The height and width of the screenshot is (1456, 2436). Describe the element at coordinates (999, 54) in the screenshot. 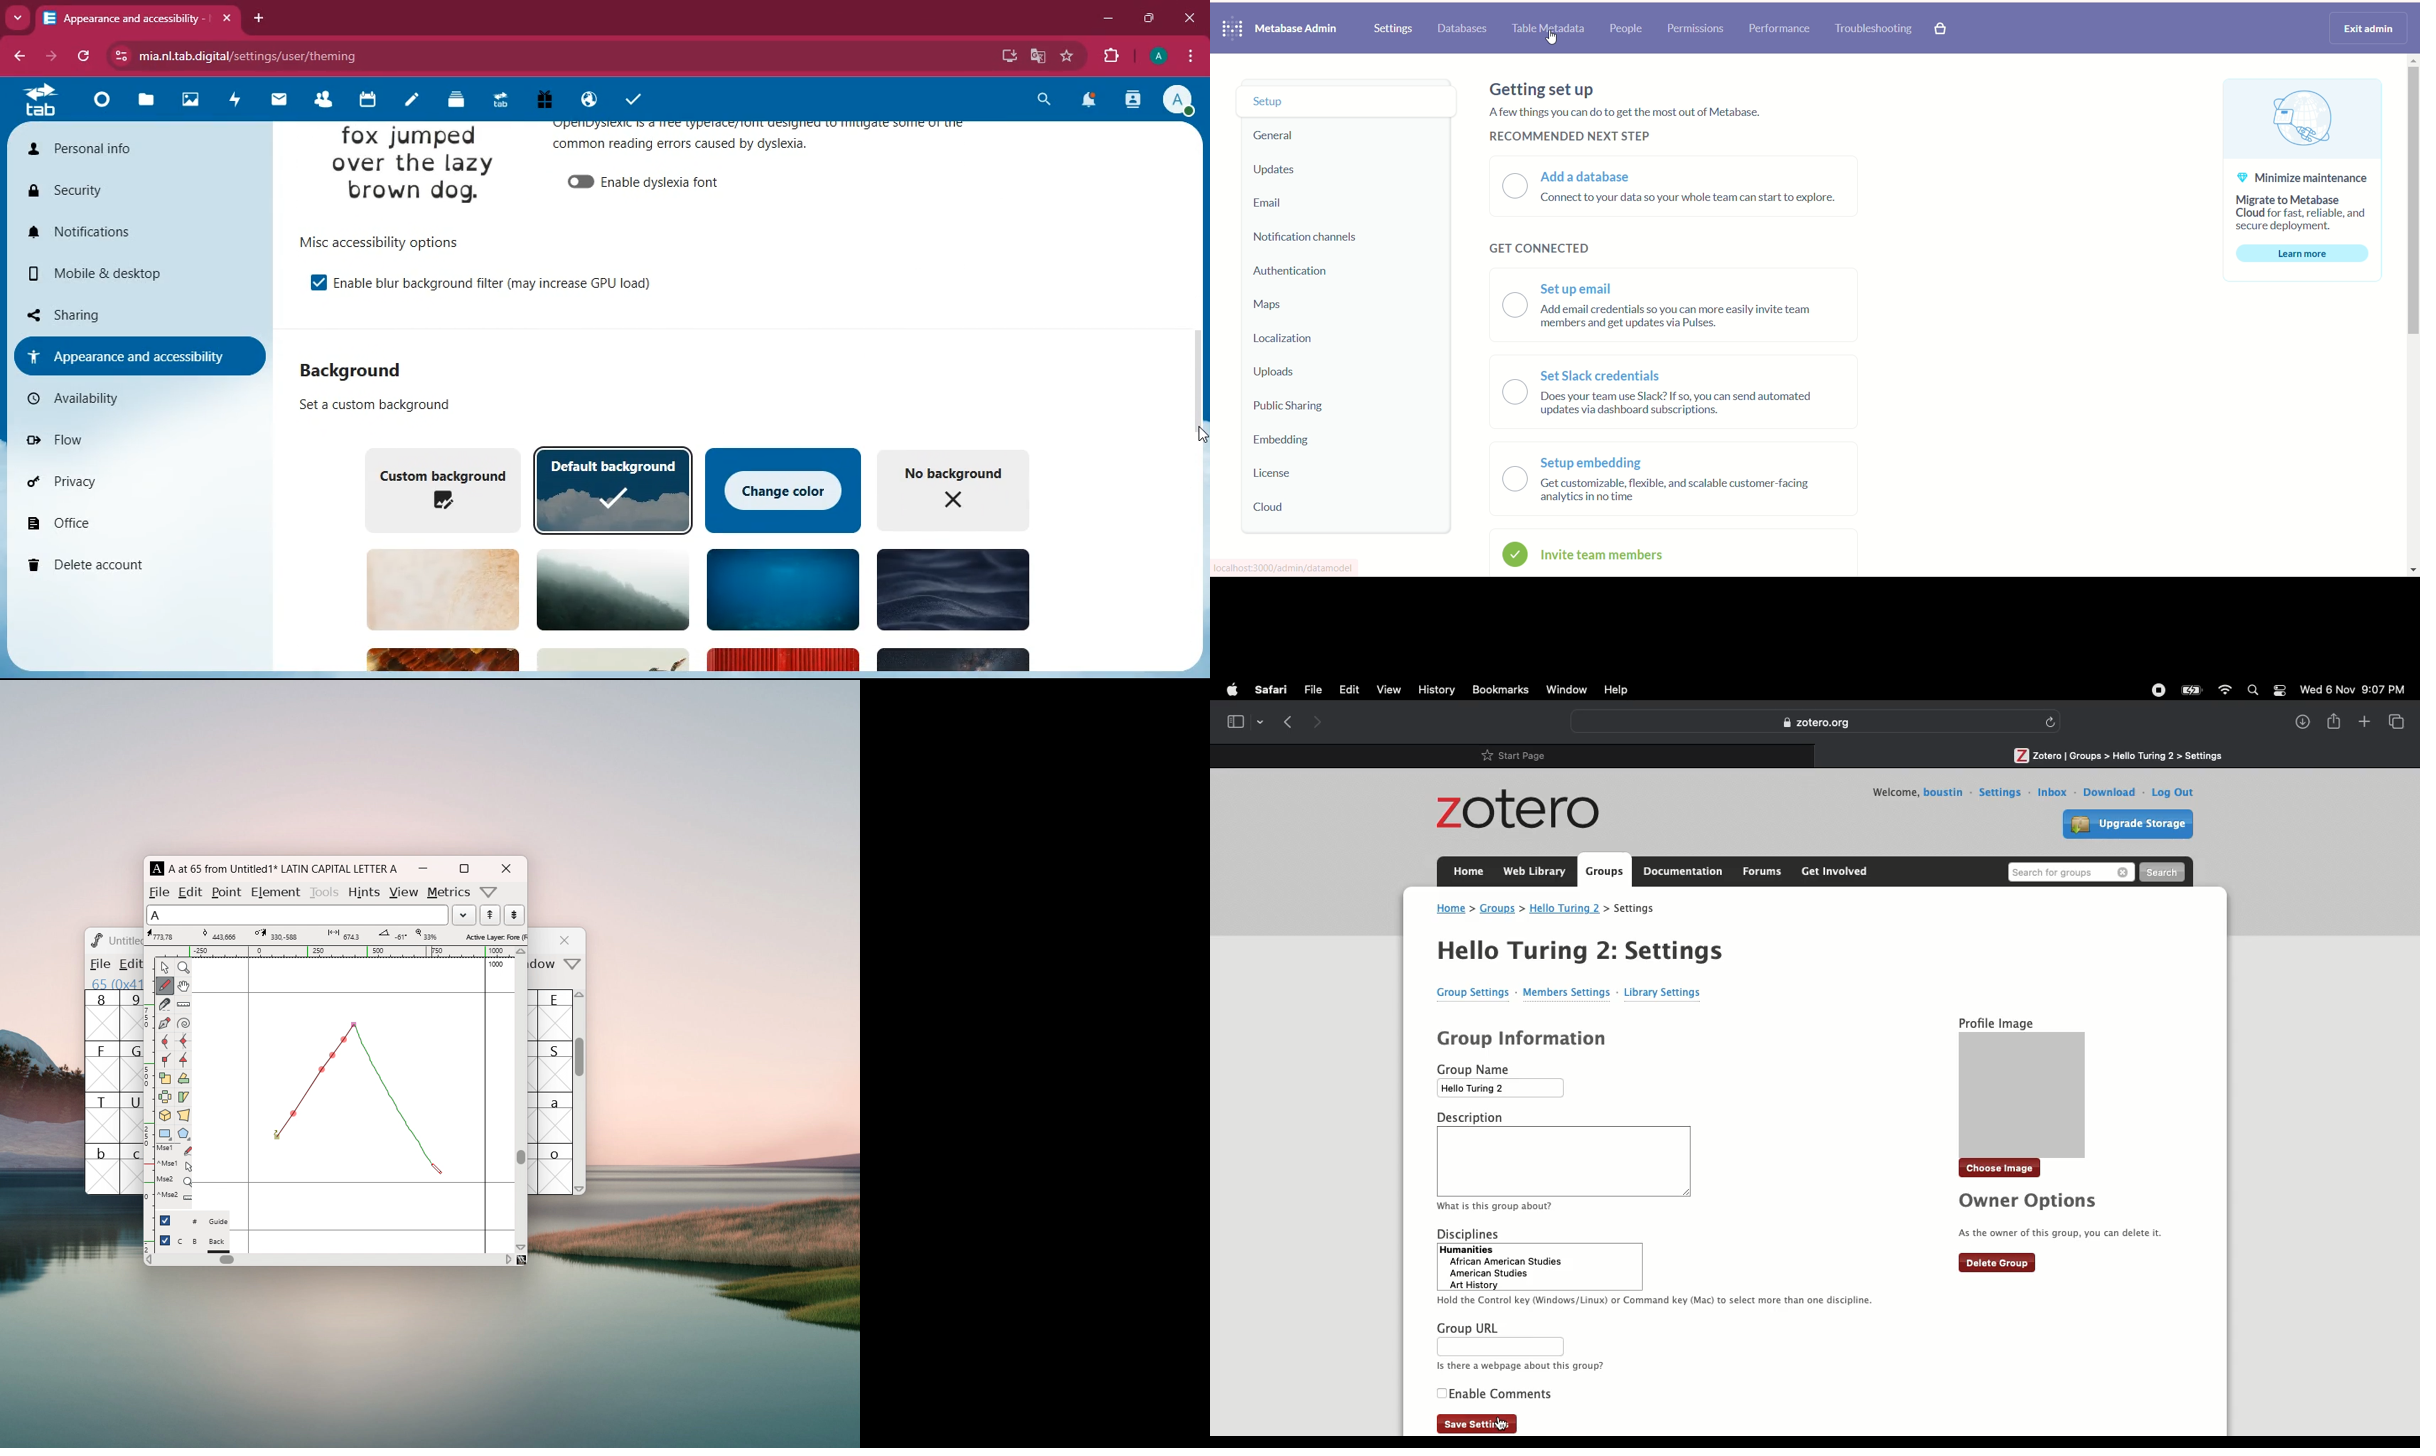

I see `desktop` at that location.